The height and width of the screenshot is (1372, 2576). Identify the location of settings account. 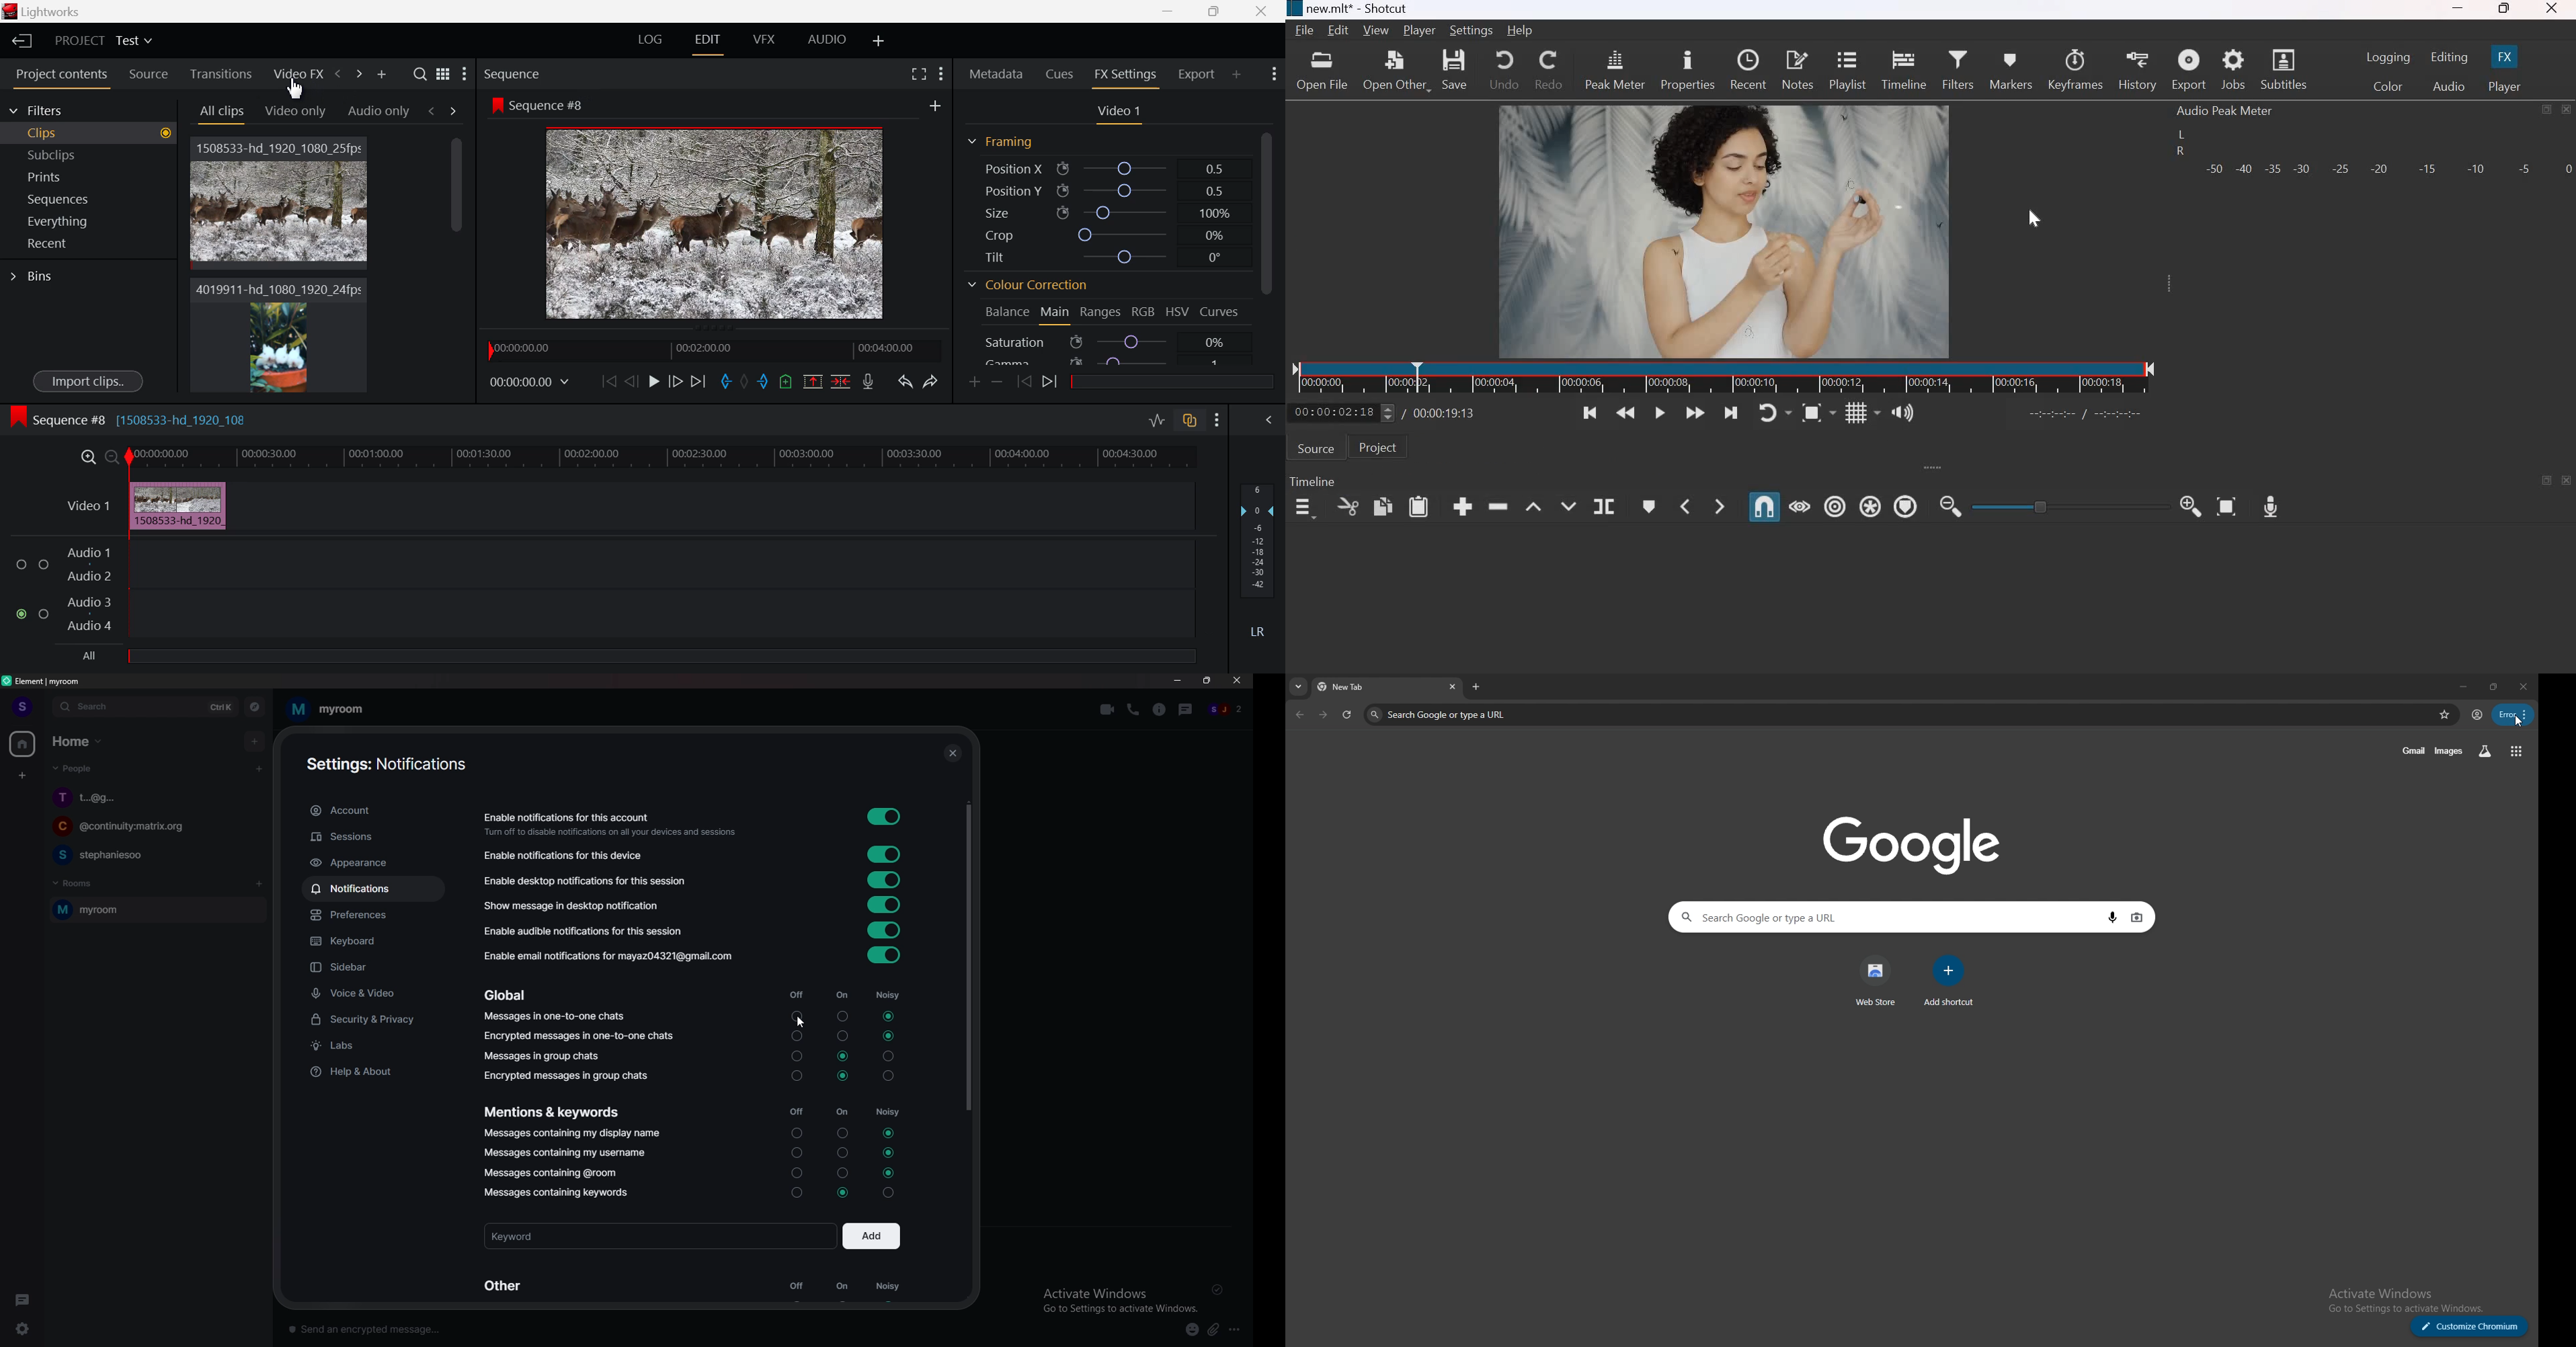
(386, 764).